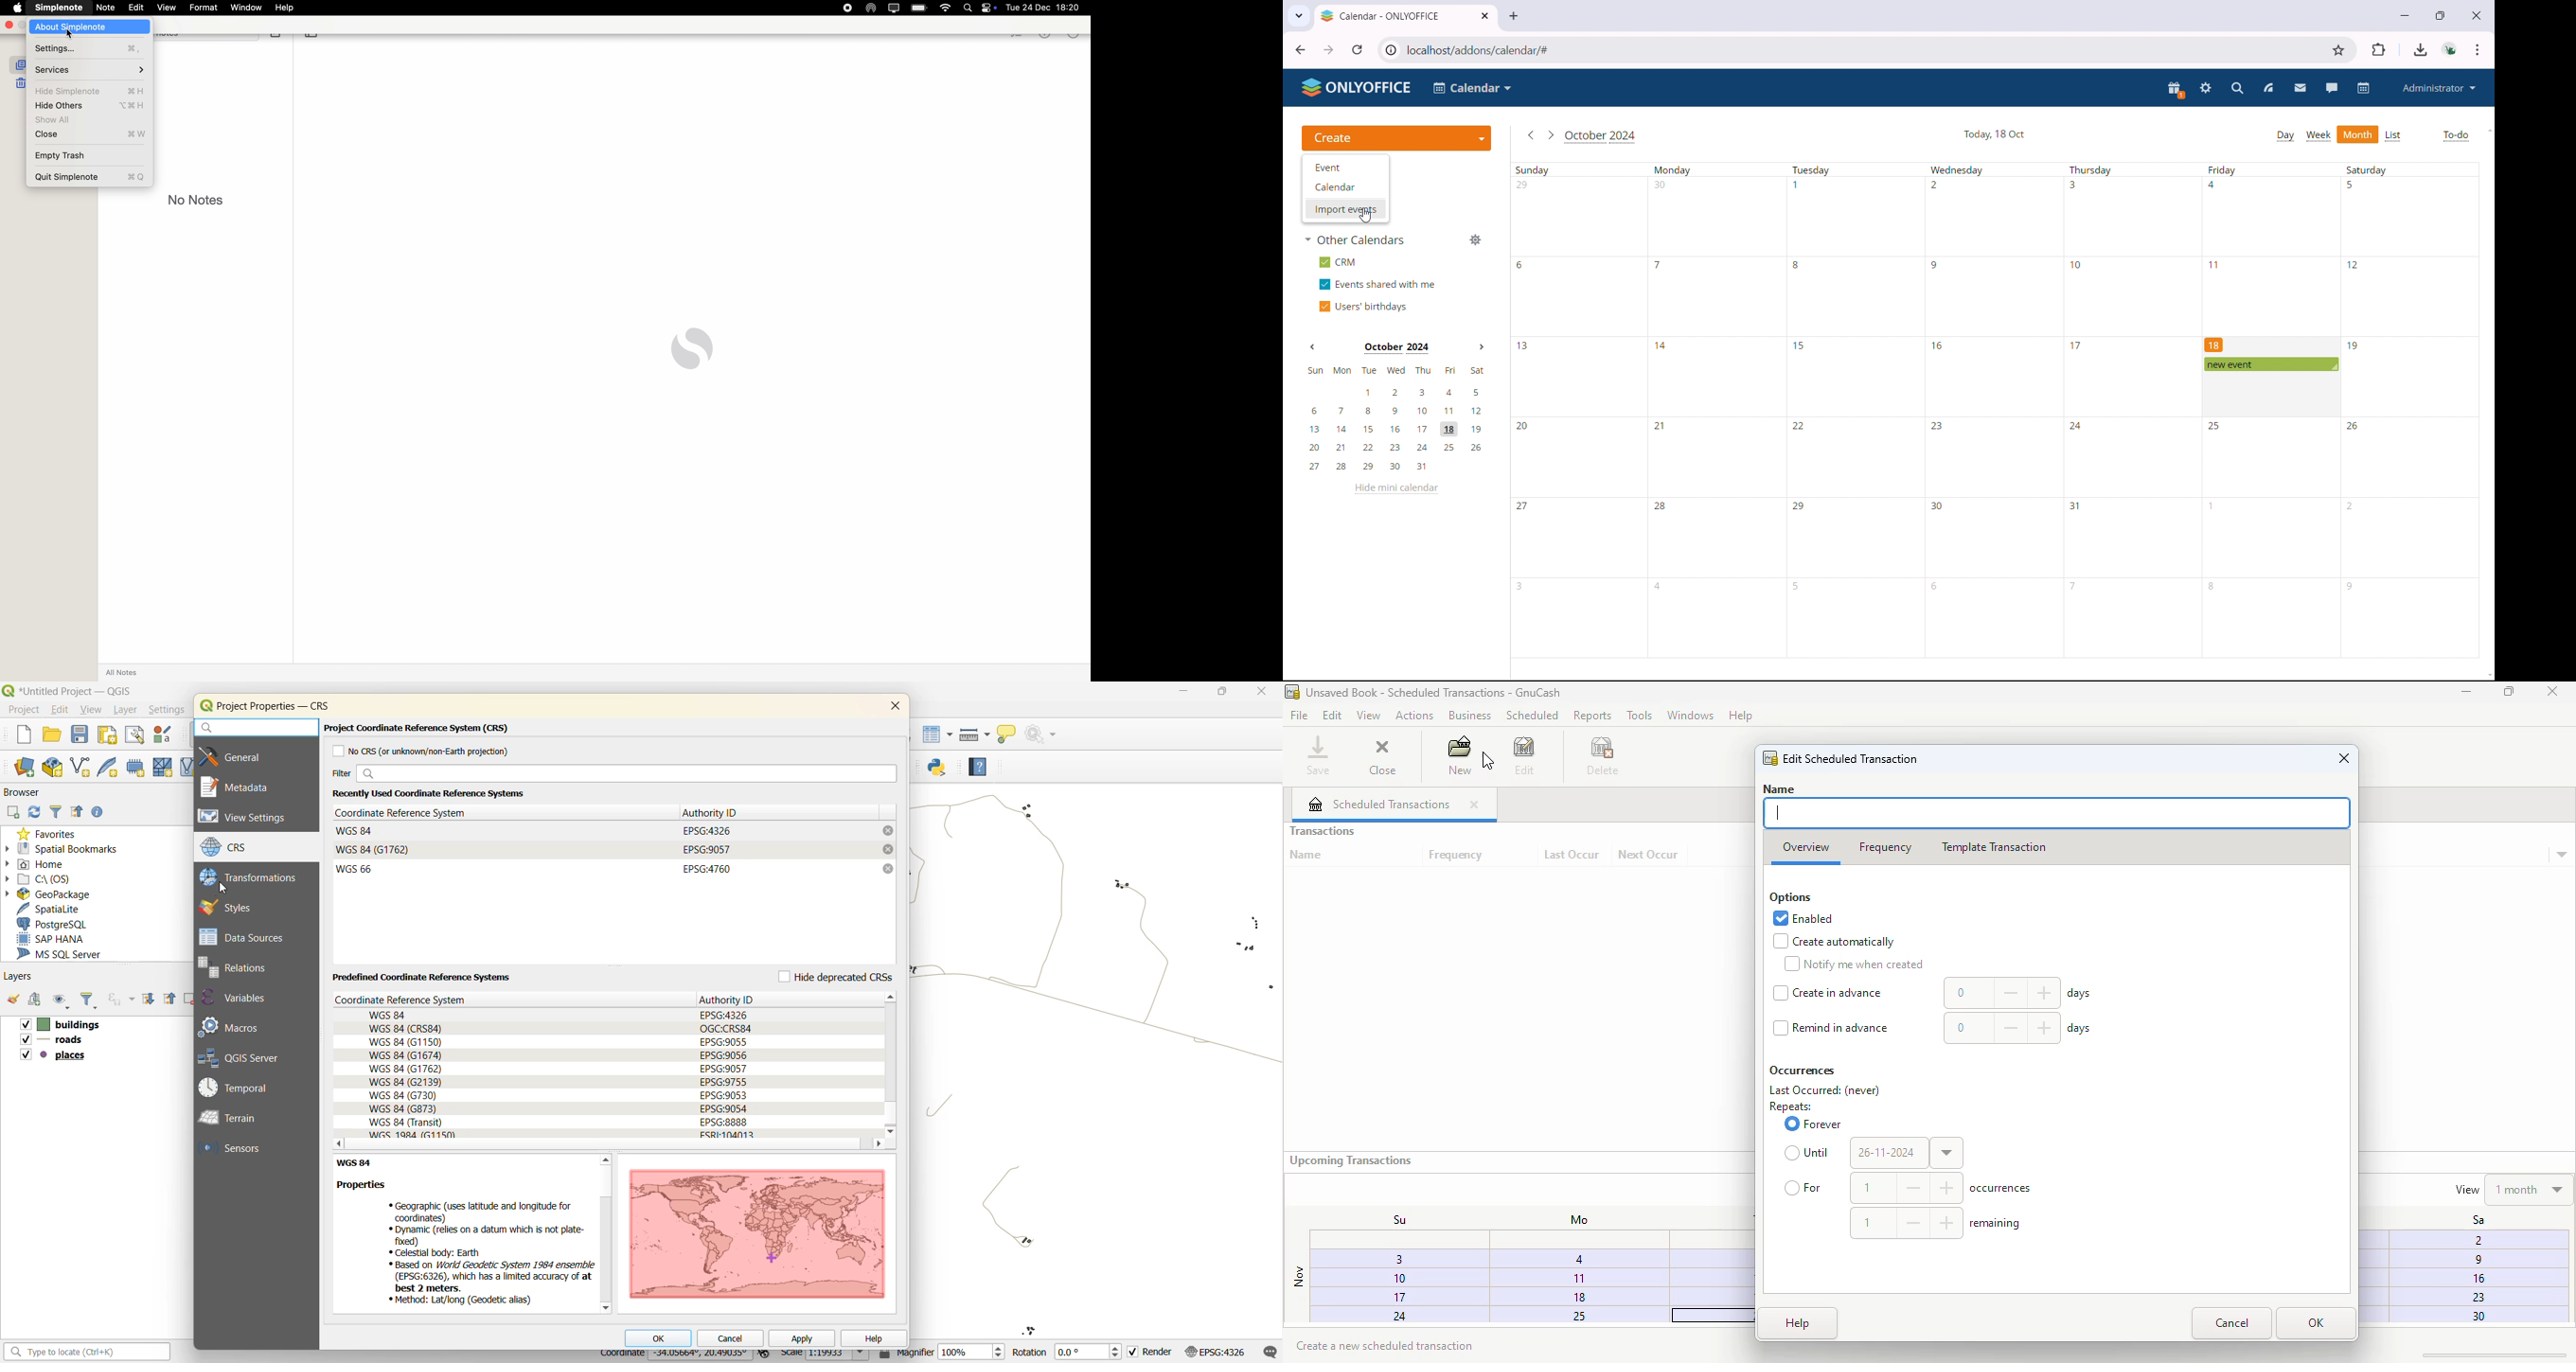 The width and height of the screenshot is (2576, 1372). What do you see at coordinates (239, 1119) in the screenshot?
I see `terrain` at bounding box center [239, 1119].